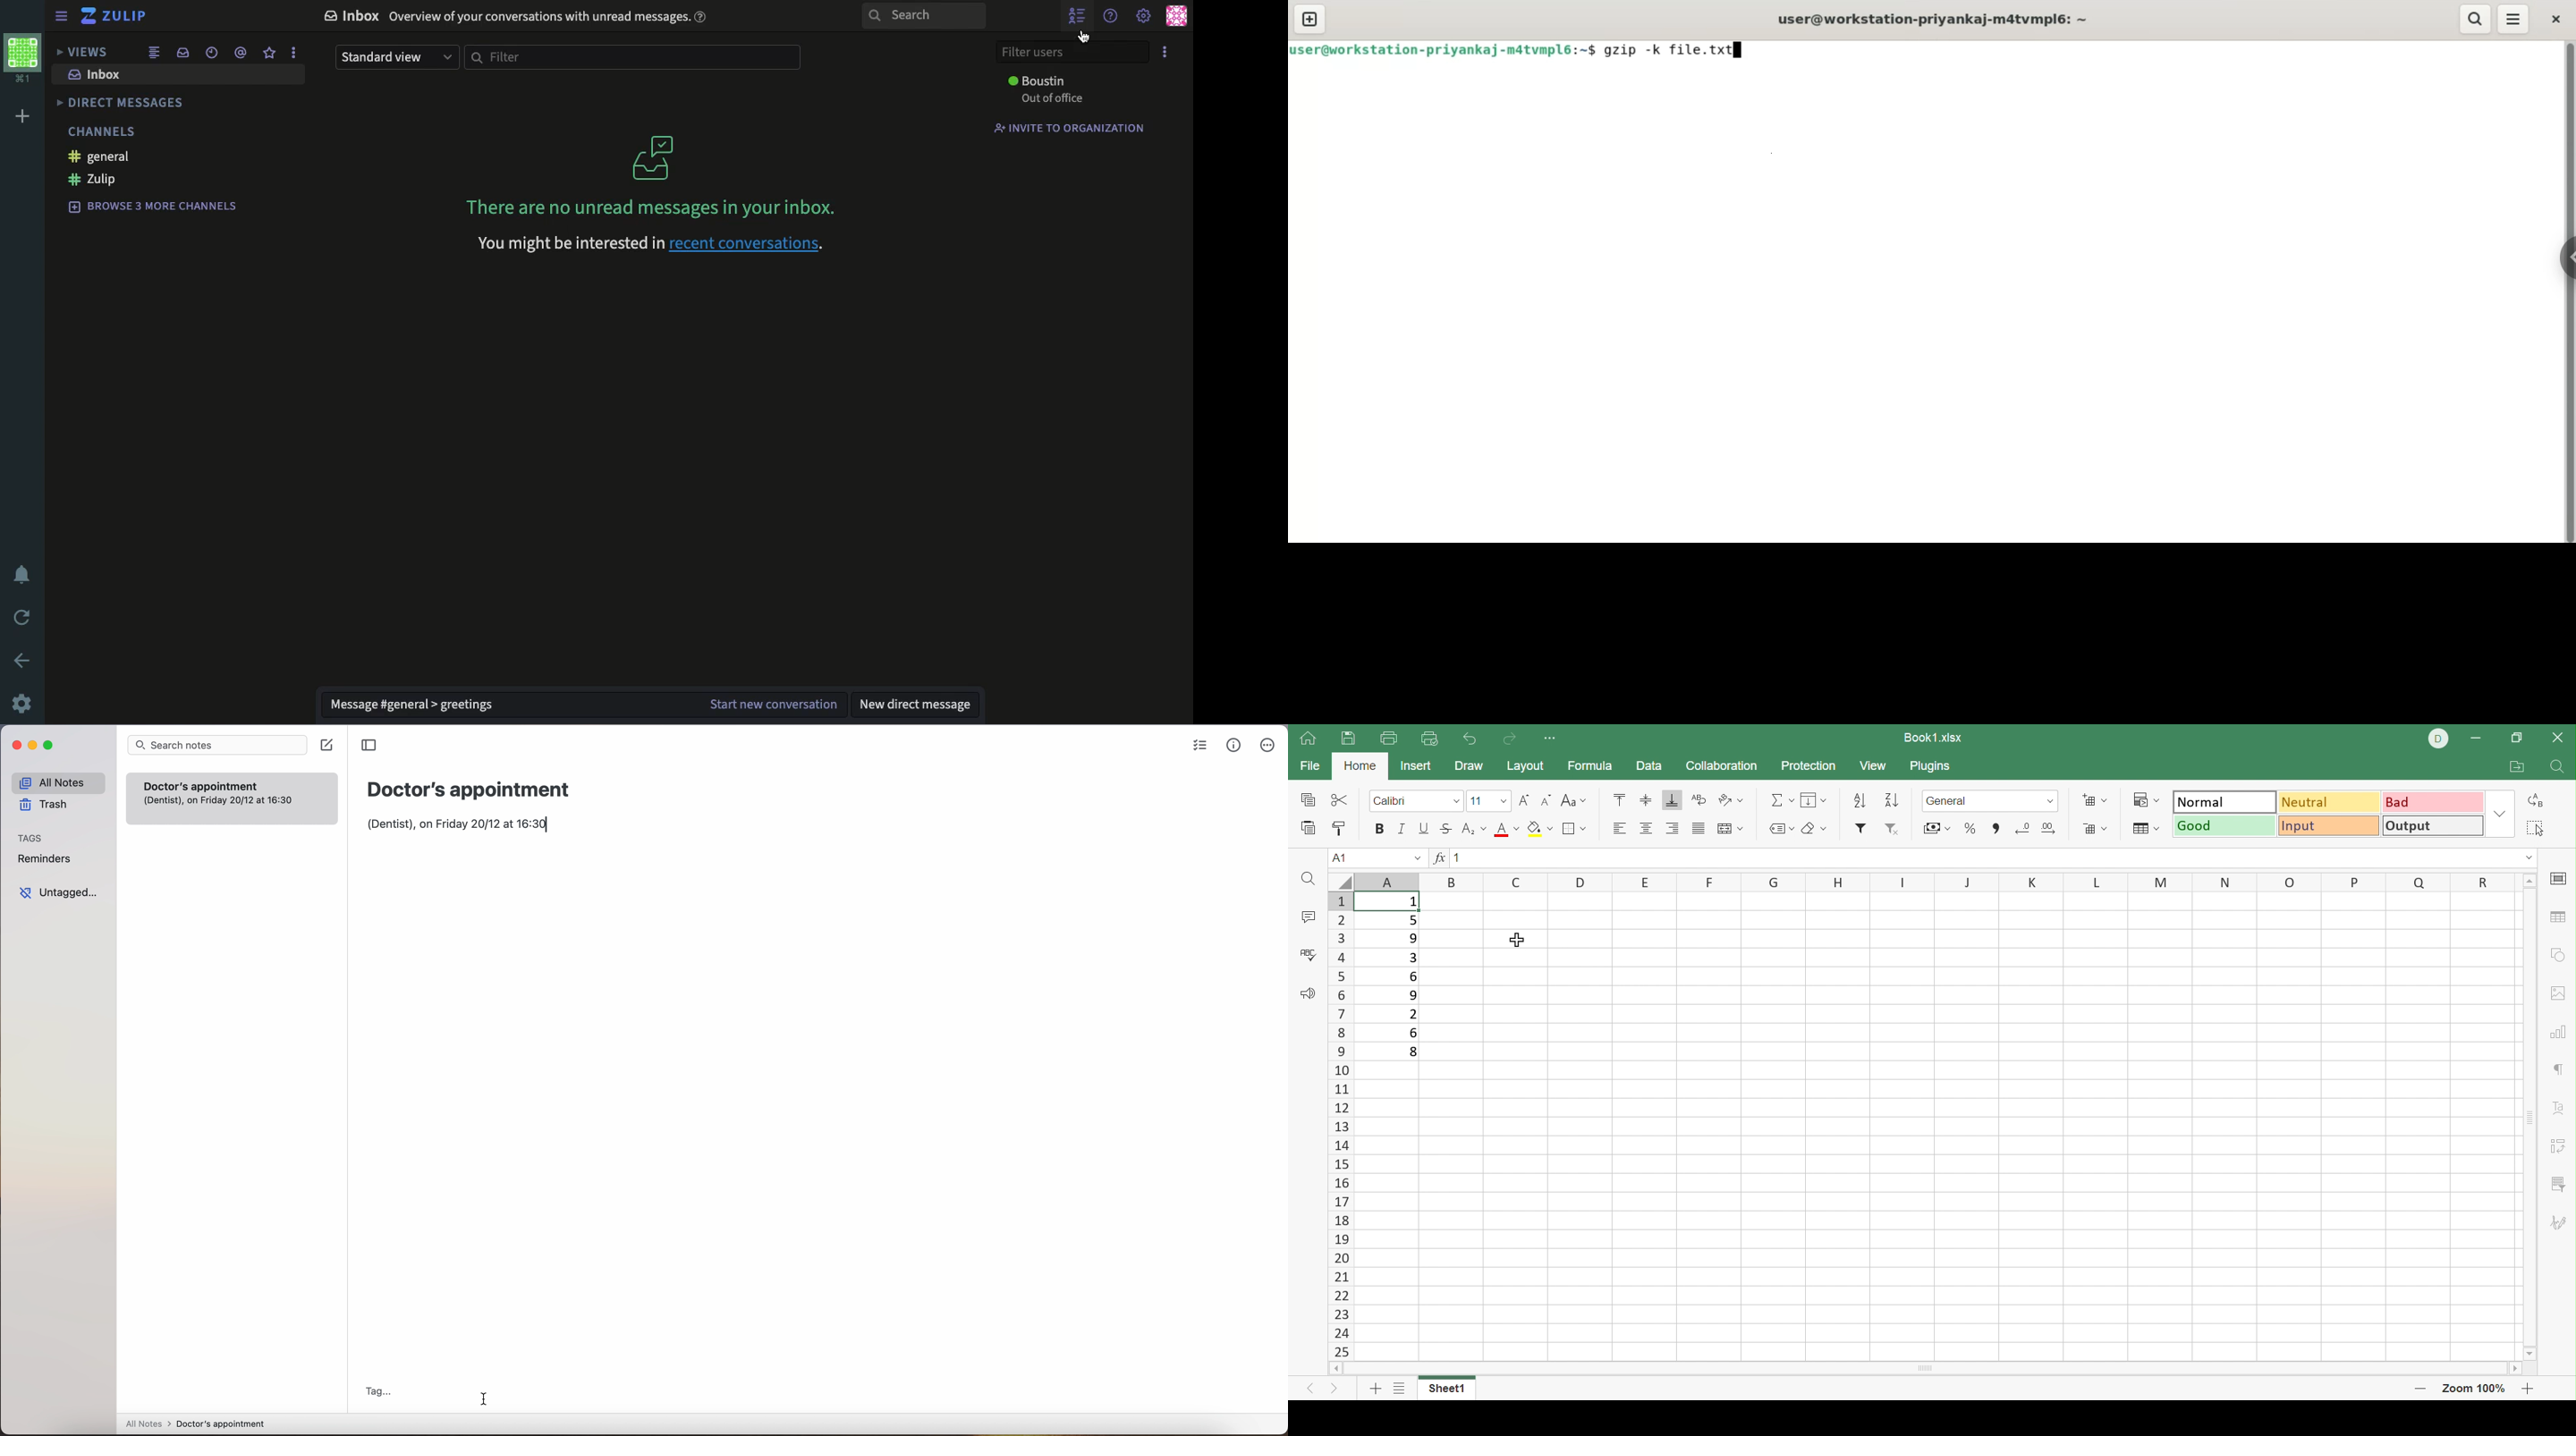 The image size is (2576, 1456). Describe the element at coordinates (2532, 1353) in the screenshot. I see `Scroll Down` at that location.